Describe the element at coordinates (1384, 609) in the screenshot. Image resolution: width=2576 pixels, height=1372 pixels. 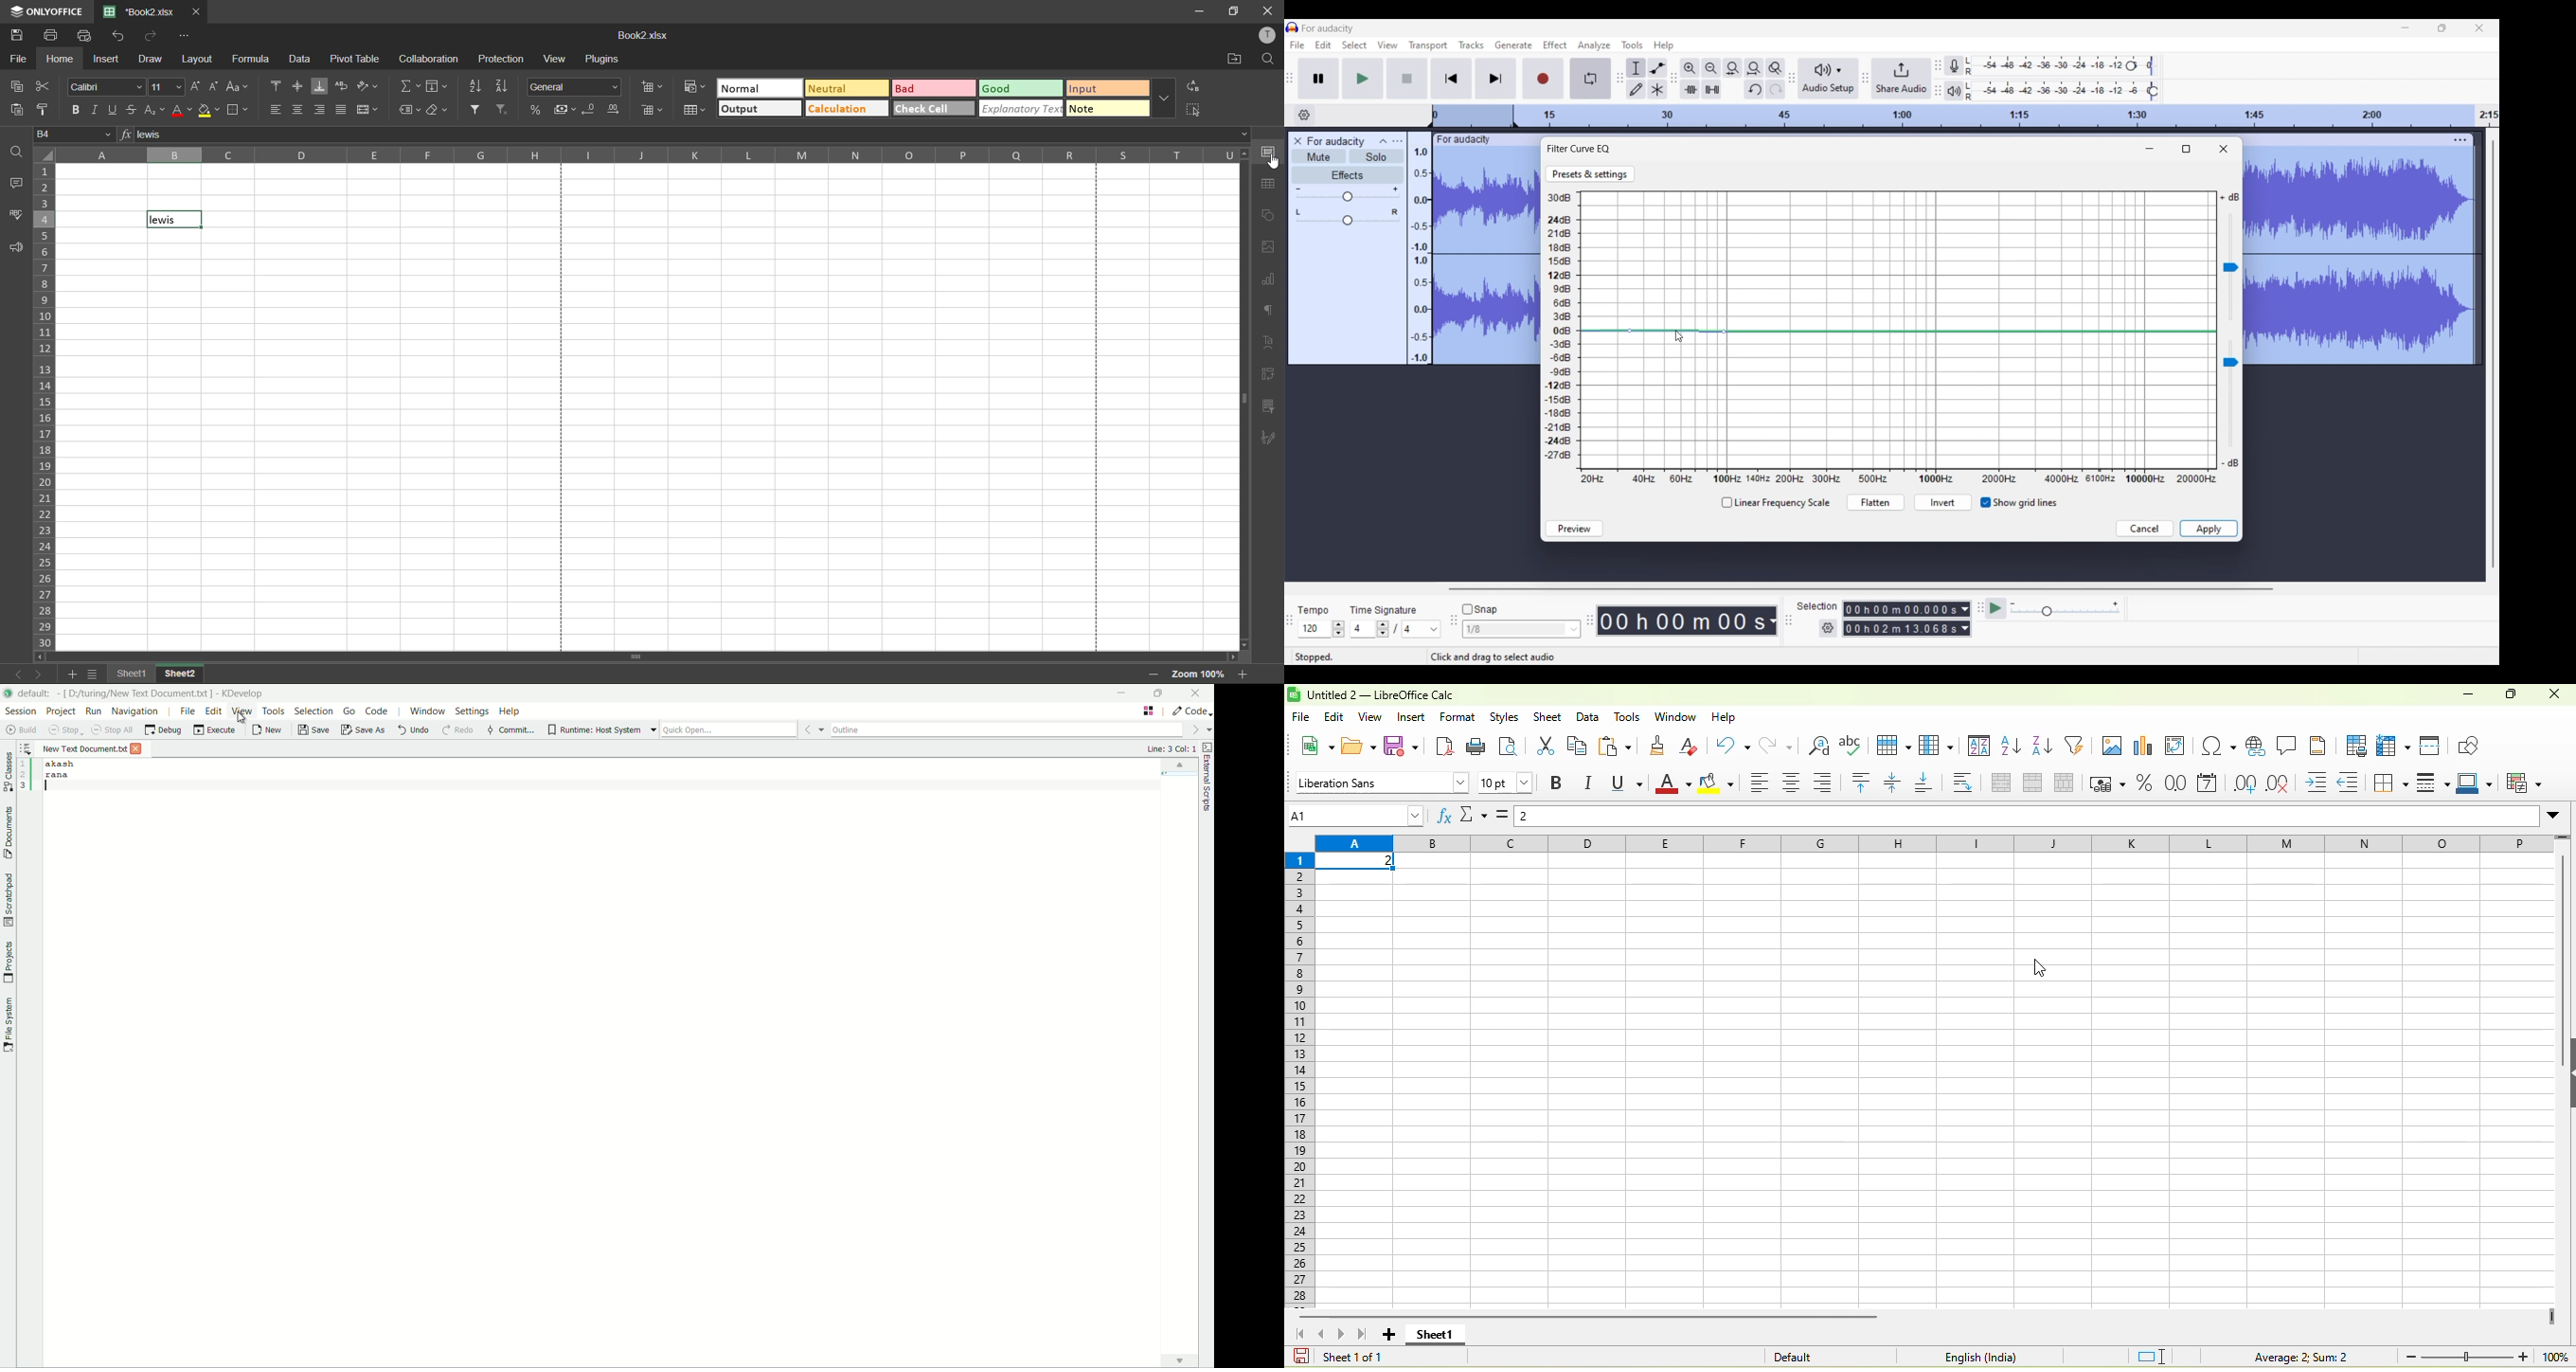
I see `TIme signature` at that location.